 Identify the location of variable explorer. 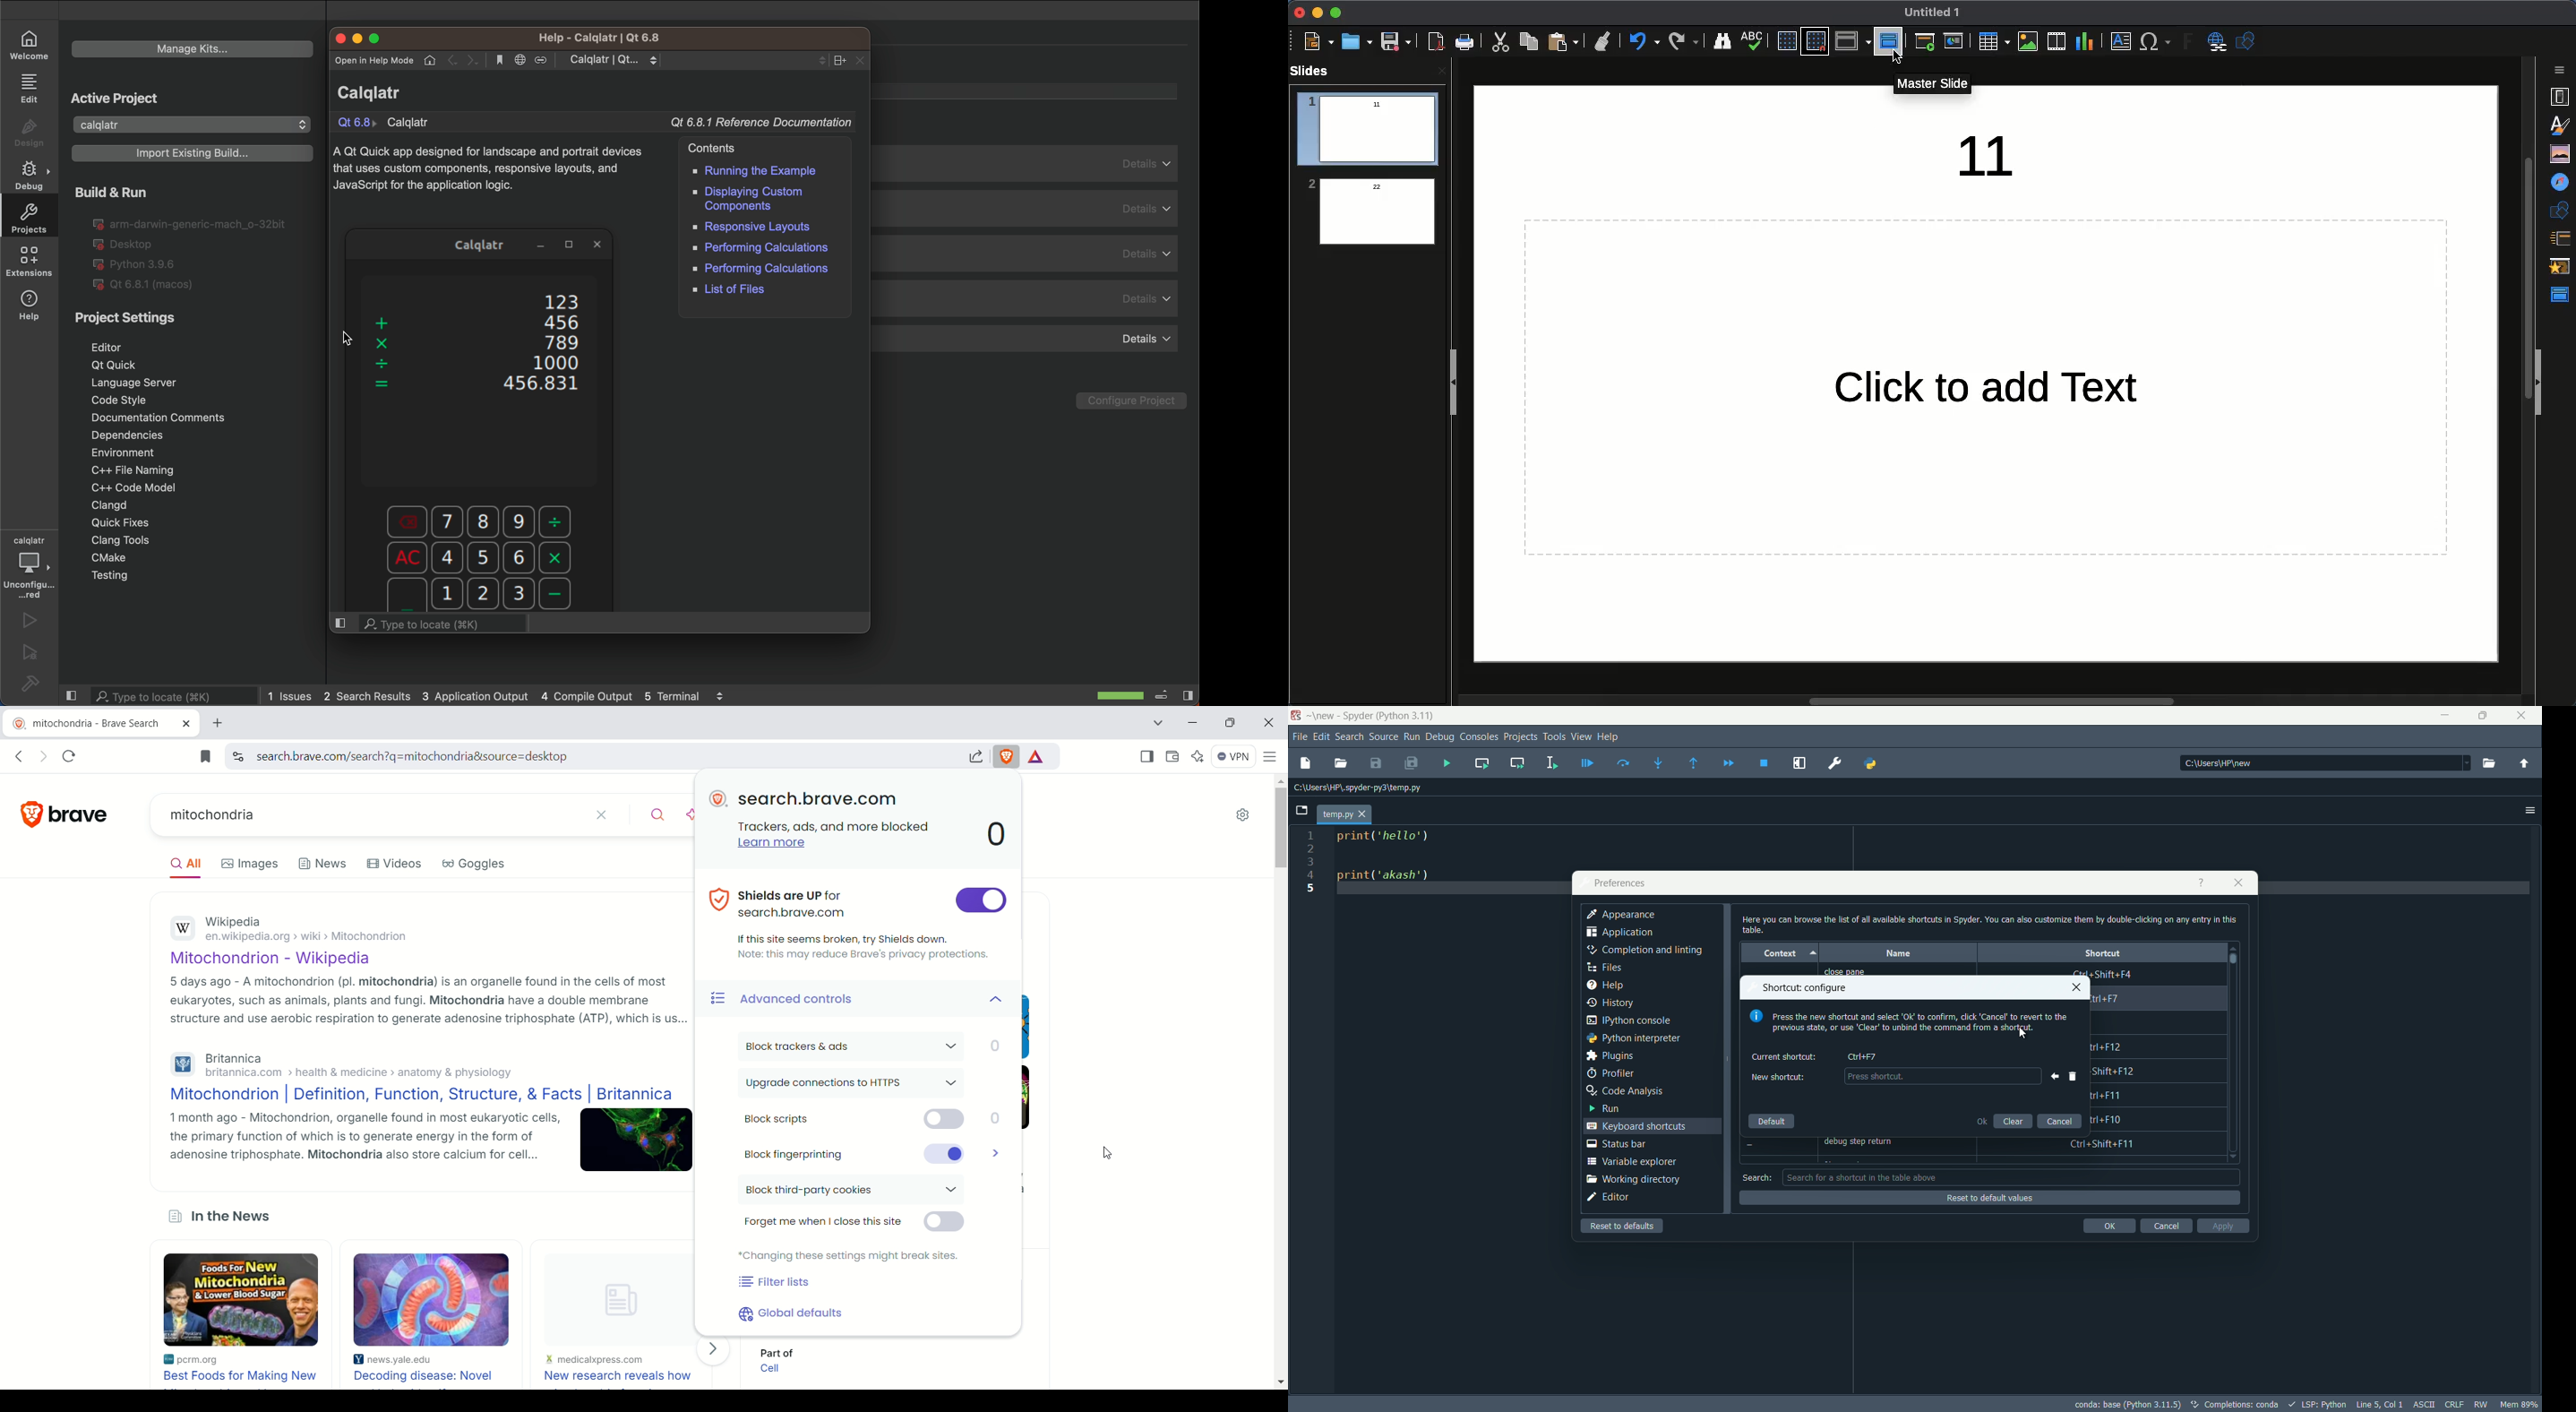
(1631, 1161).